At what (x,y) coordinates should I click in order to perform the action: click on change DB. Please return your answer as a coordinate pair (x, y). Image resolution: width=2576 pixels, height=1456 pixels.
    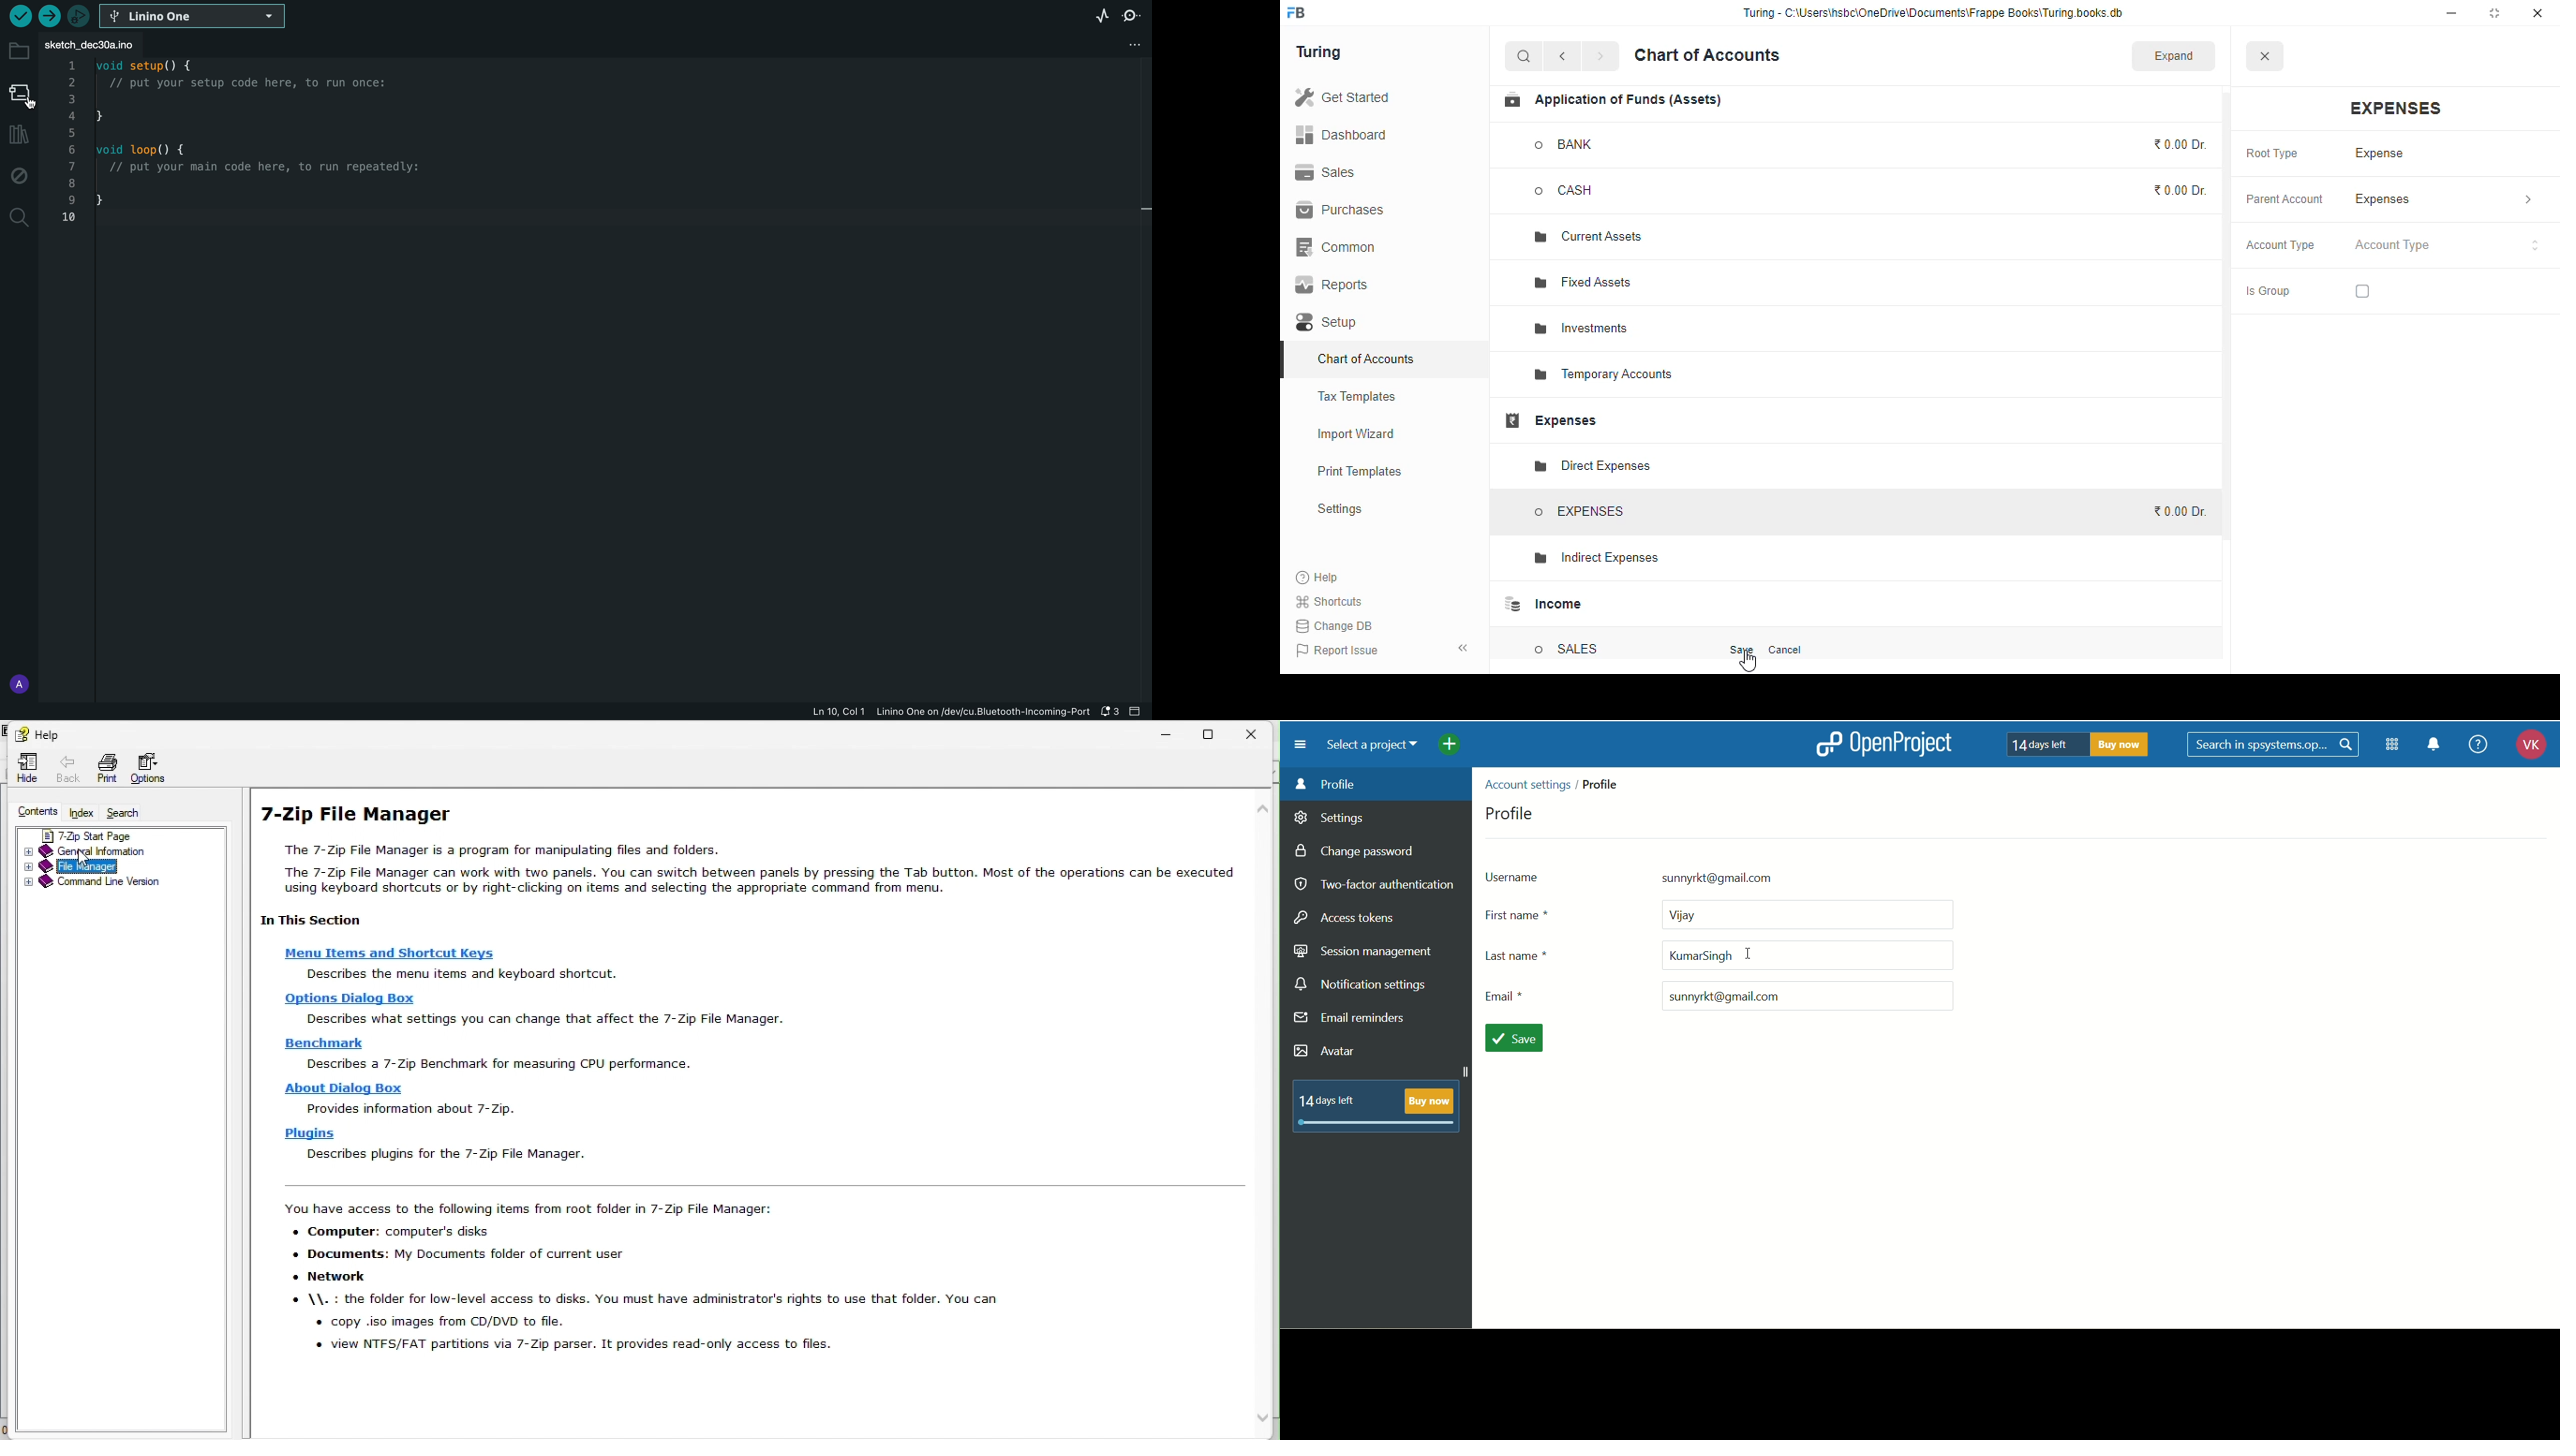
    Looking at the image, I should click on (1335, 626).